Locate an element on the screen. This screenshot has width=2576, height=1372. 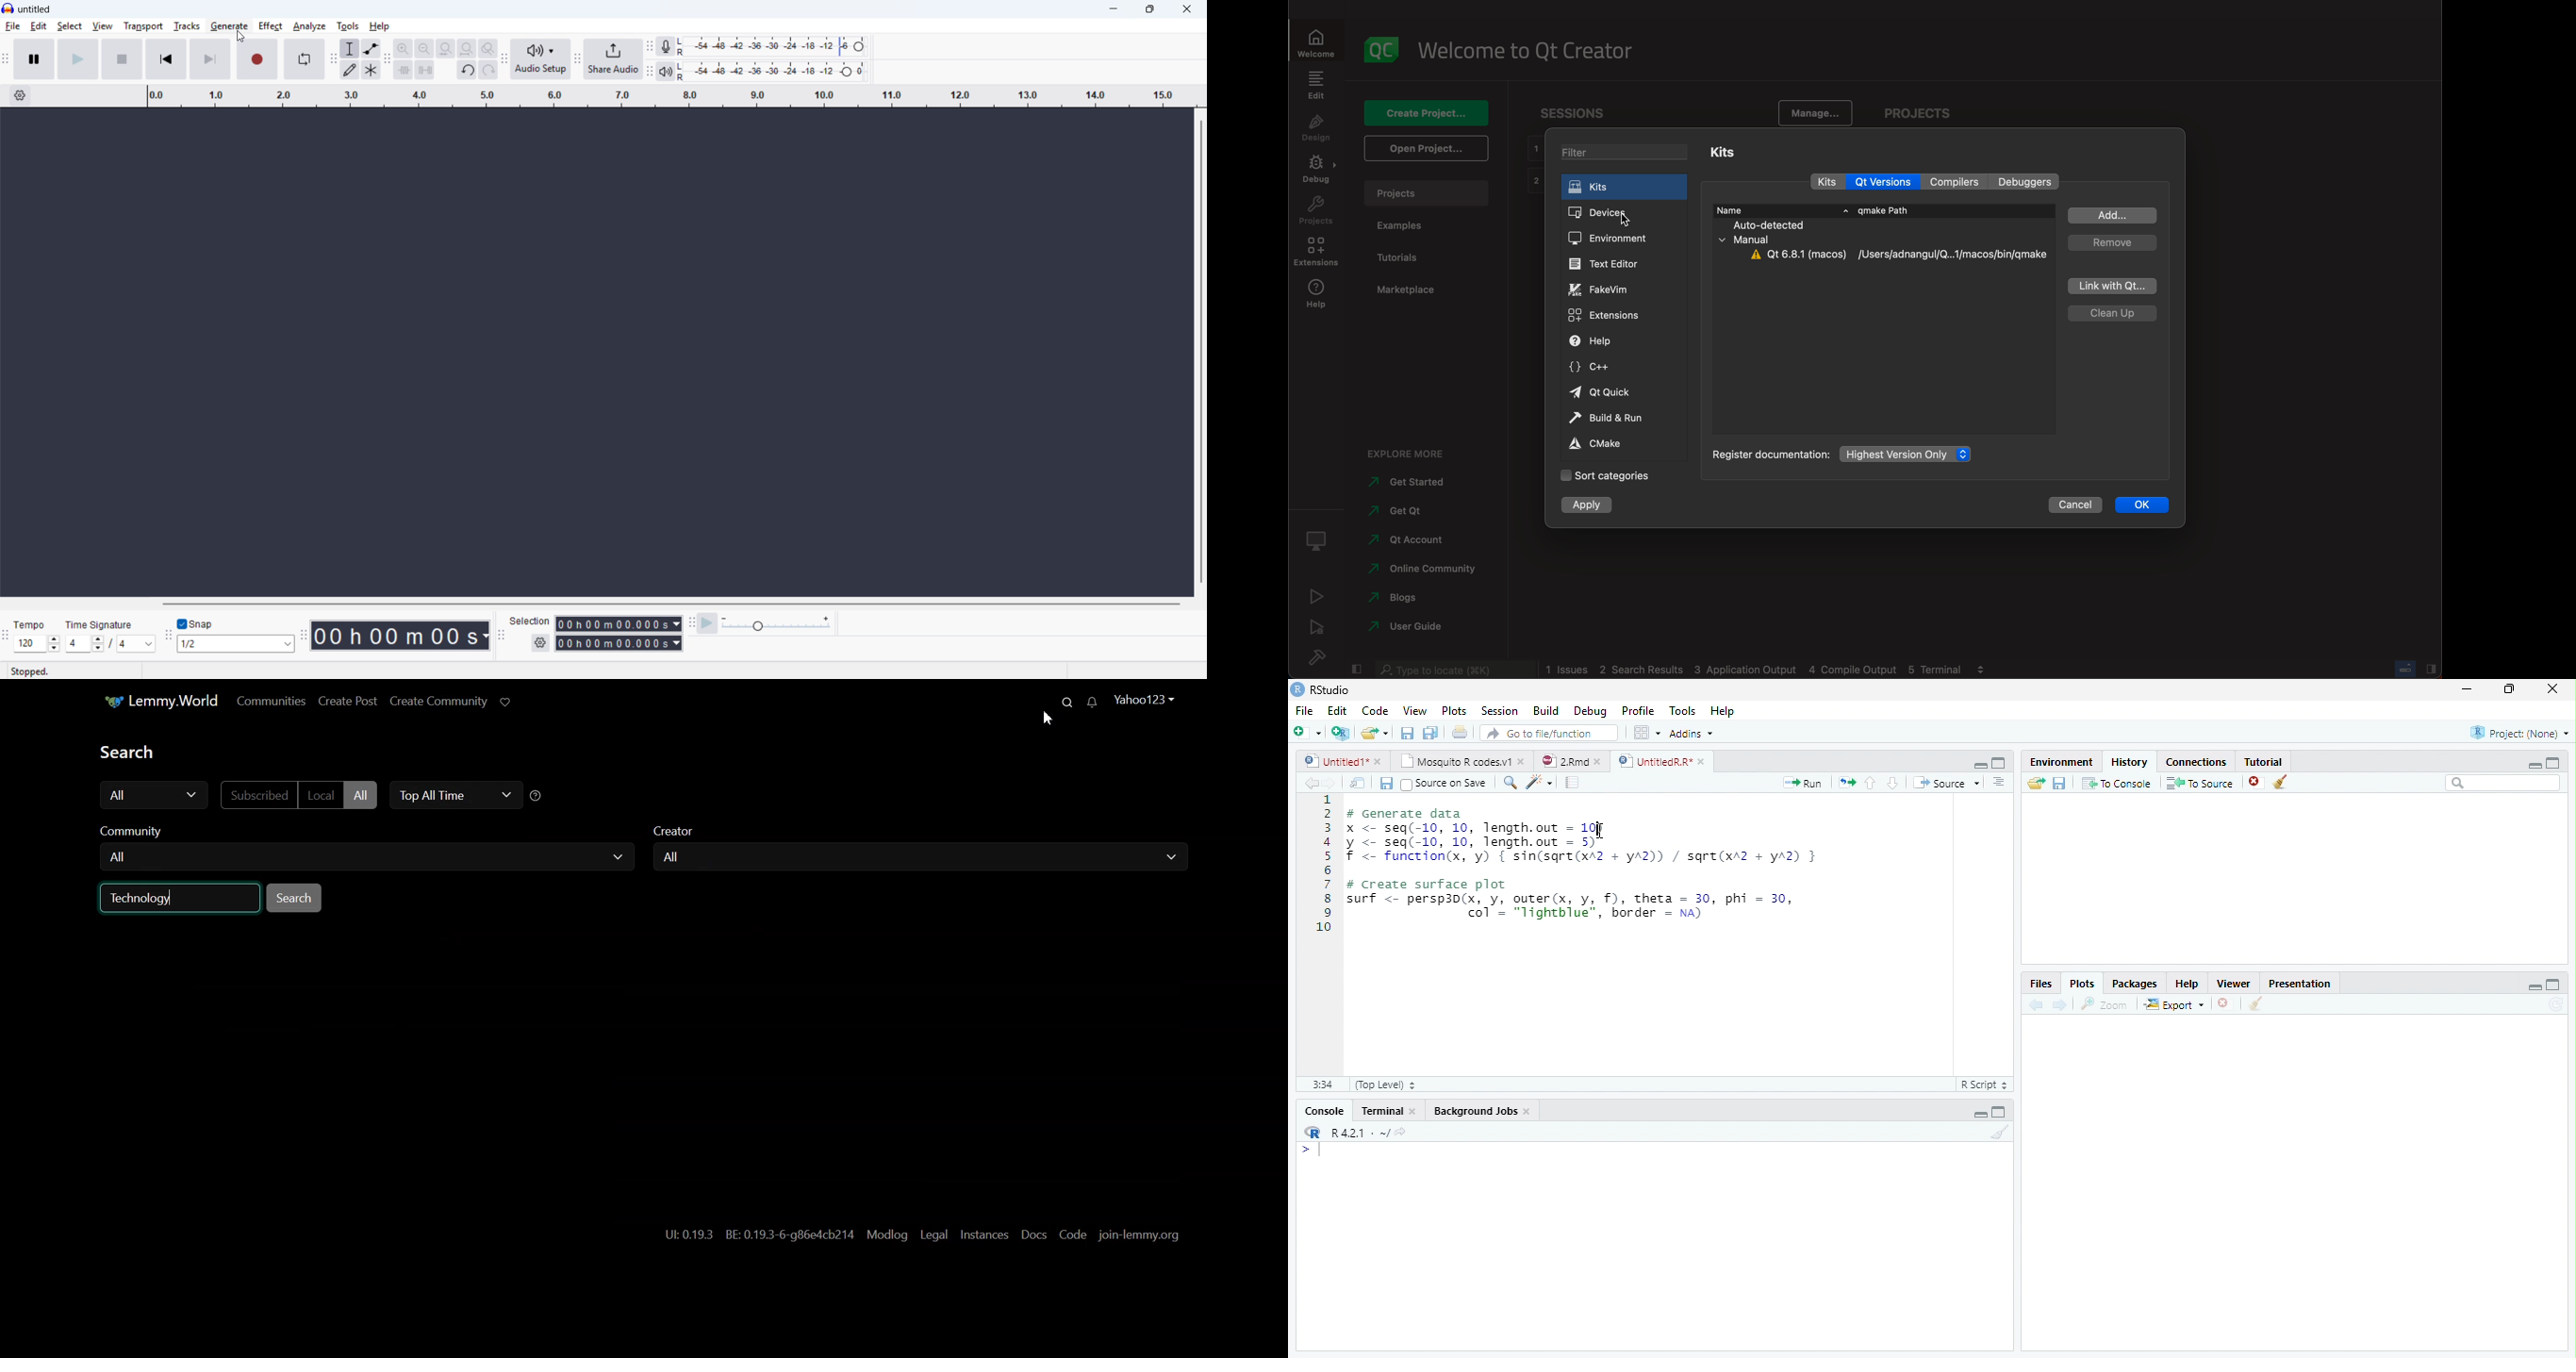
Refresh current plot is located at coordinates (2558, 1004).